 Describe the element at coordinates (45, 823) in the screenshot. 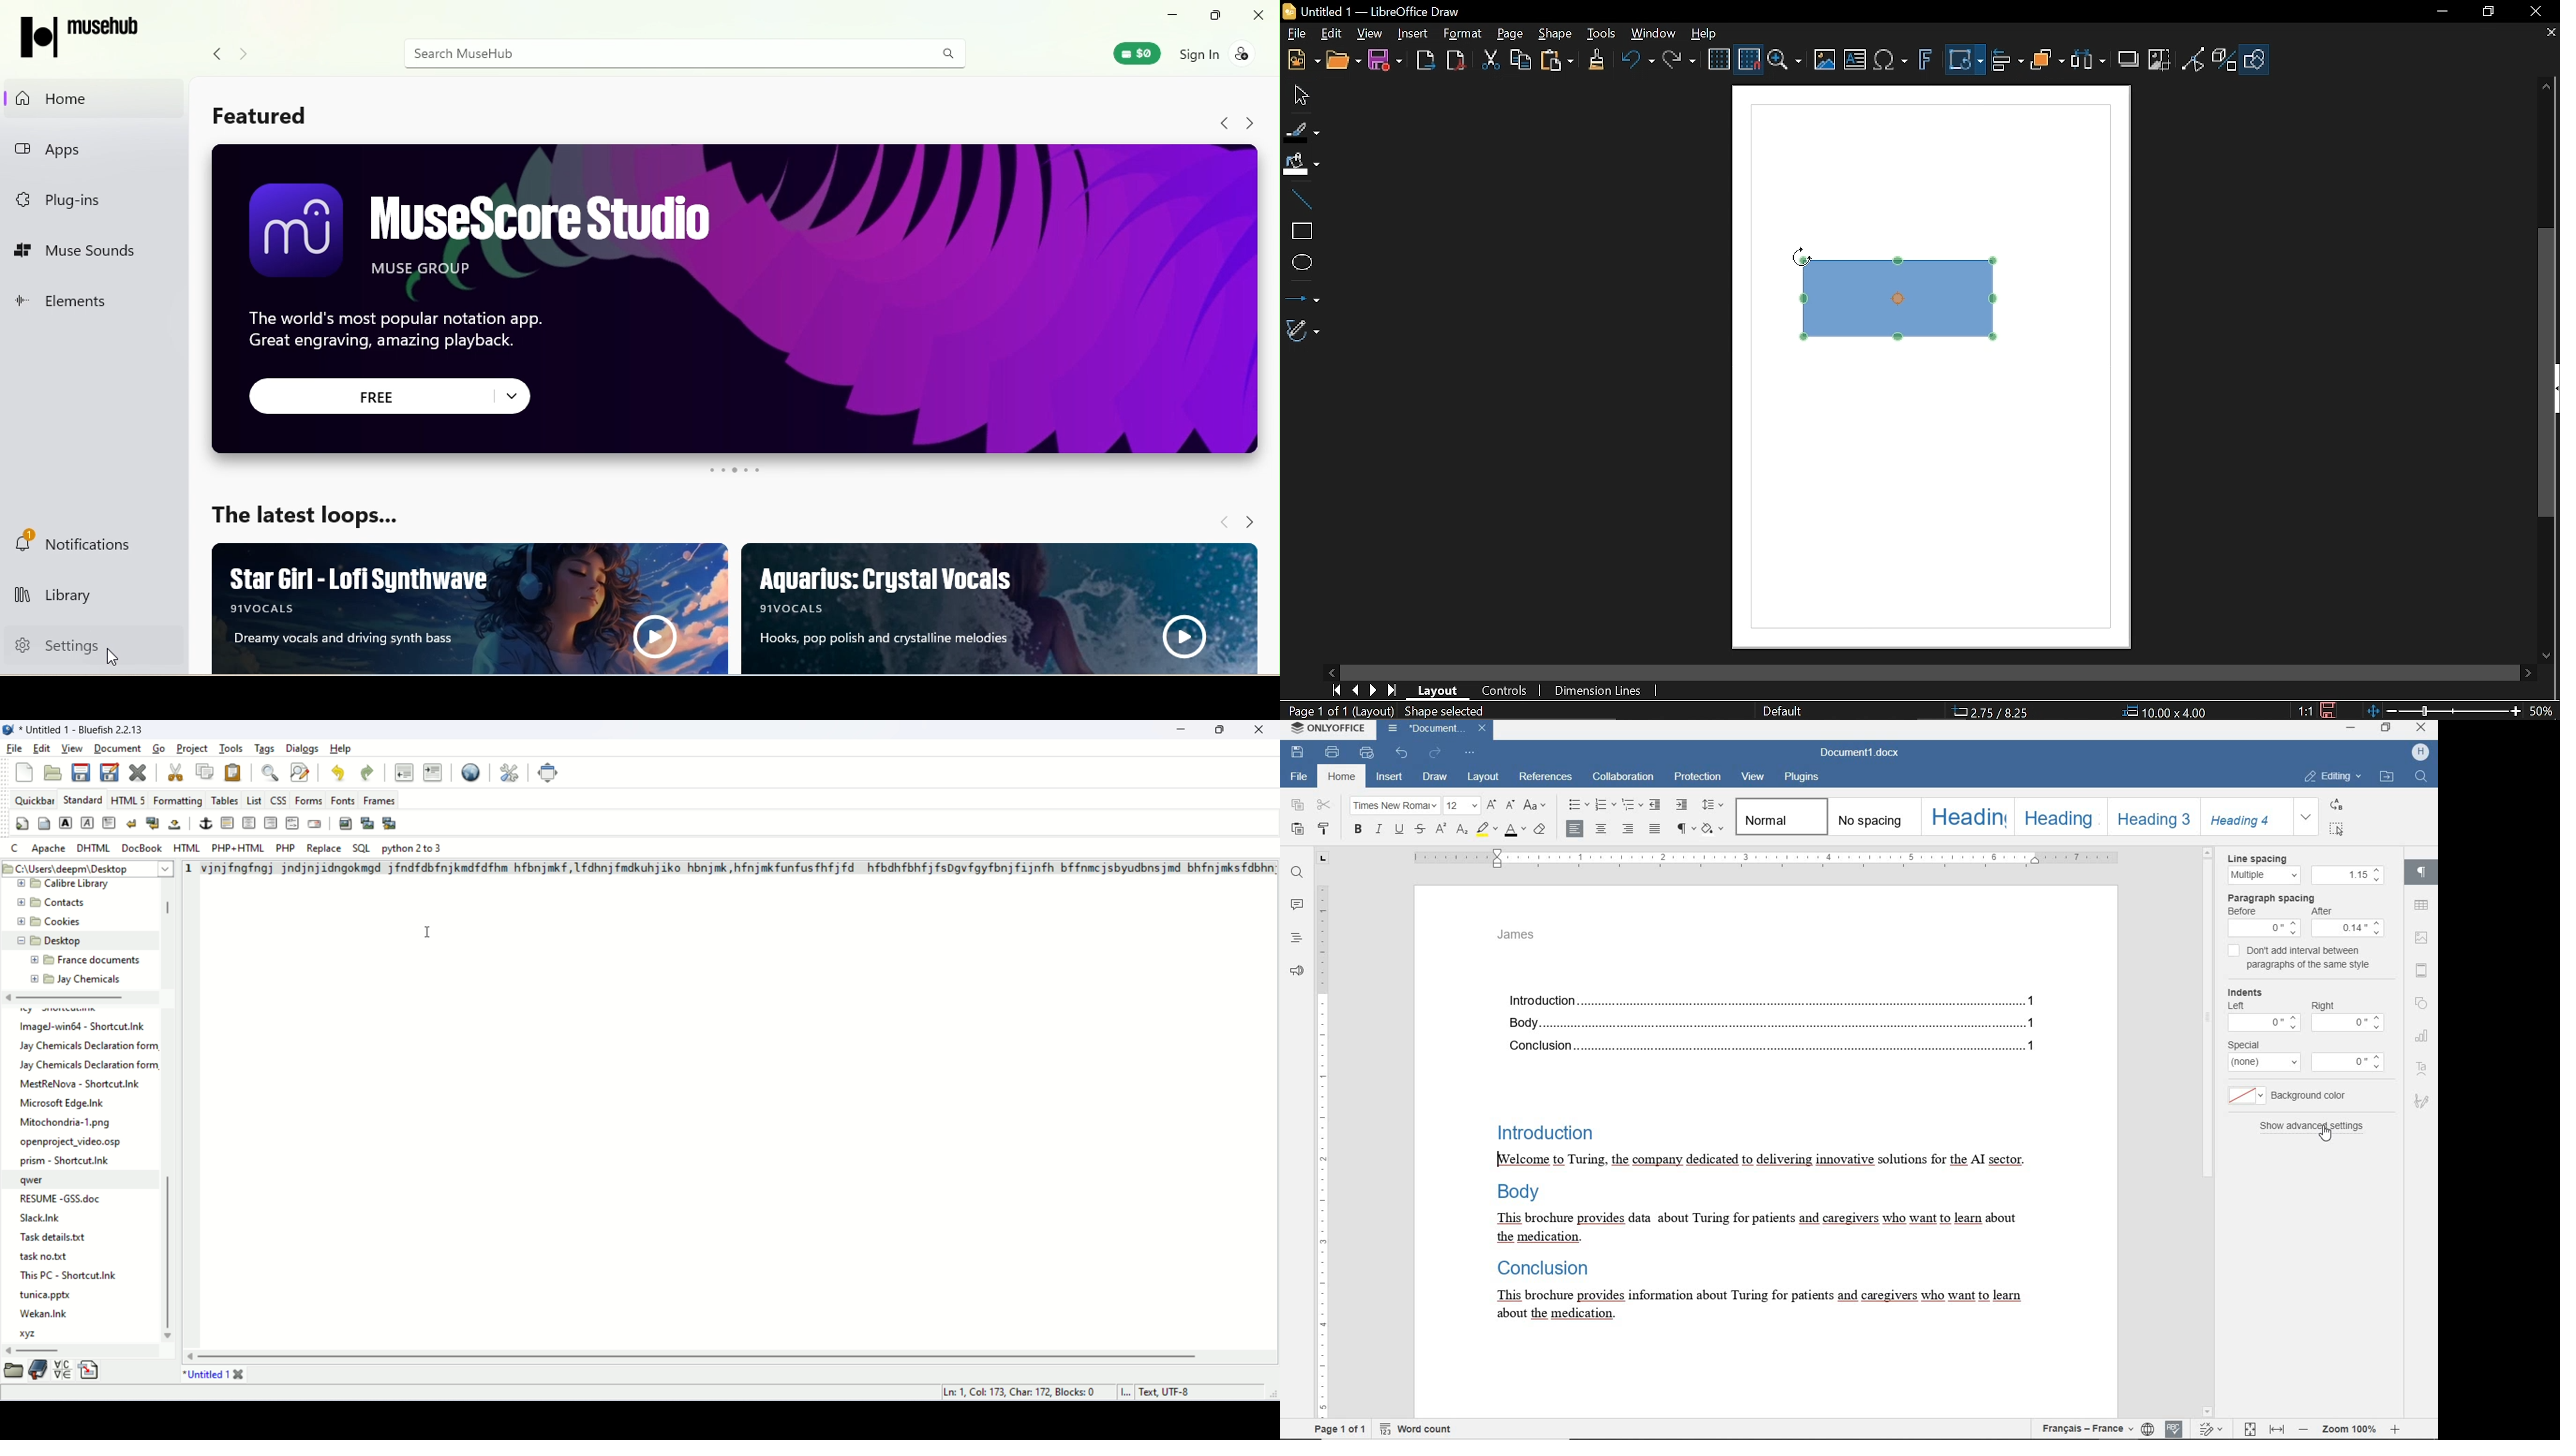

I see `body` at that location.